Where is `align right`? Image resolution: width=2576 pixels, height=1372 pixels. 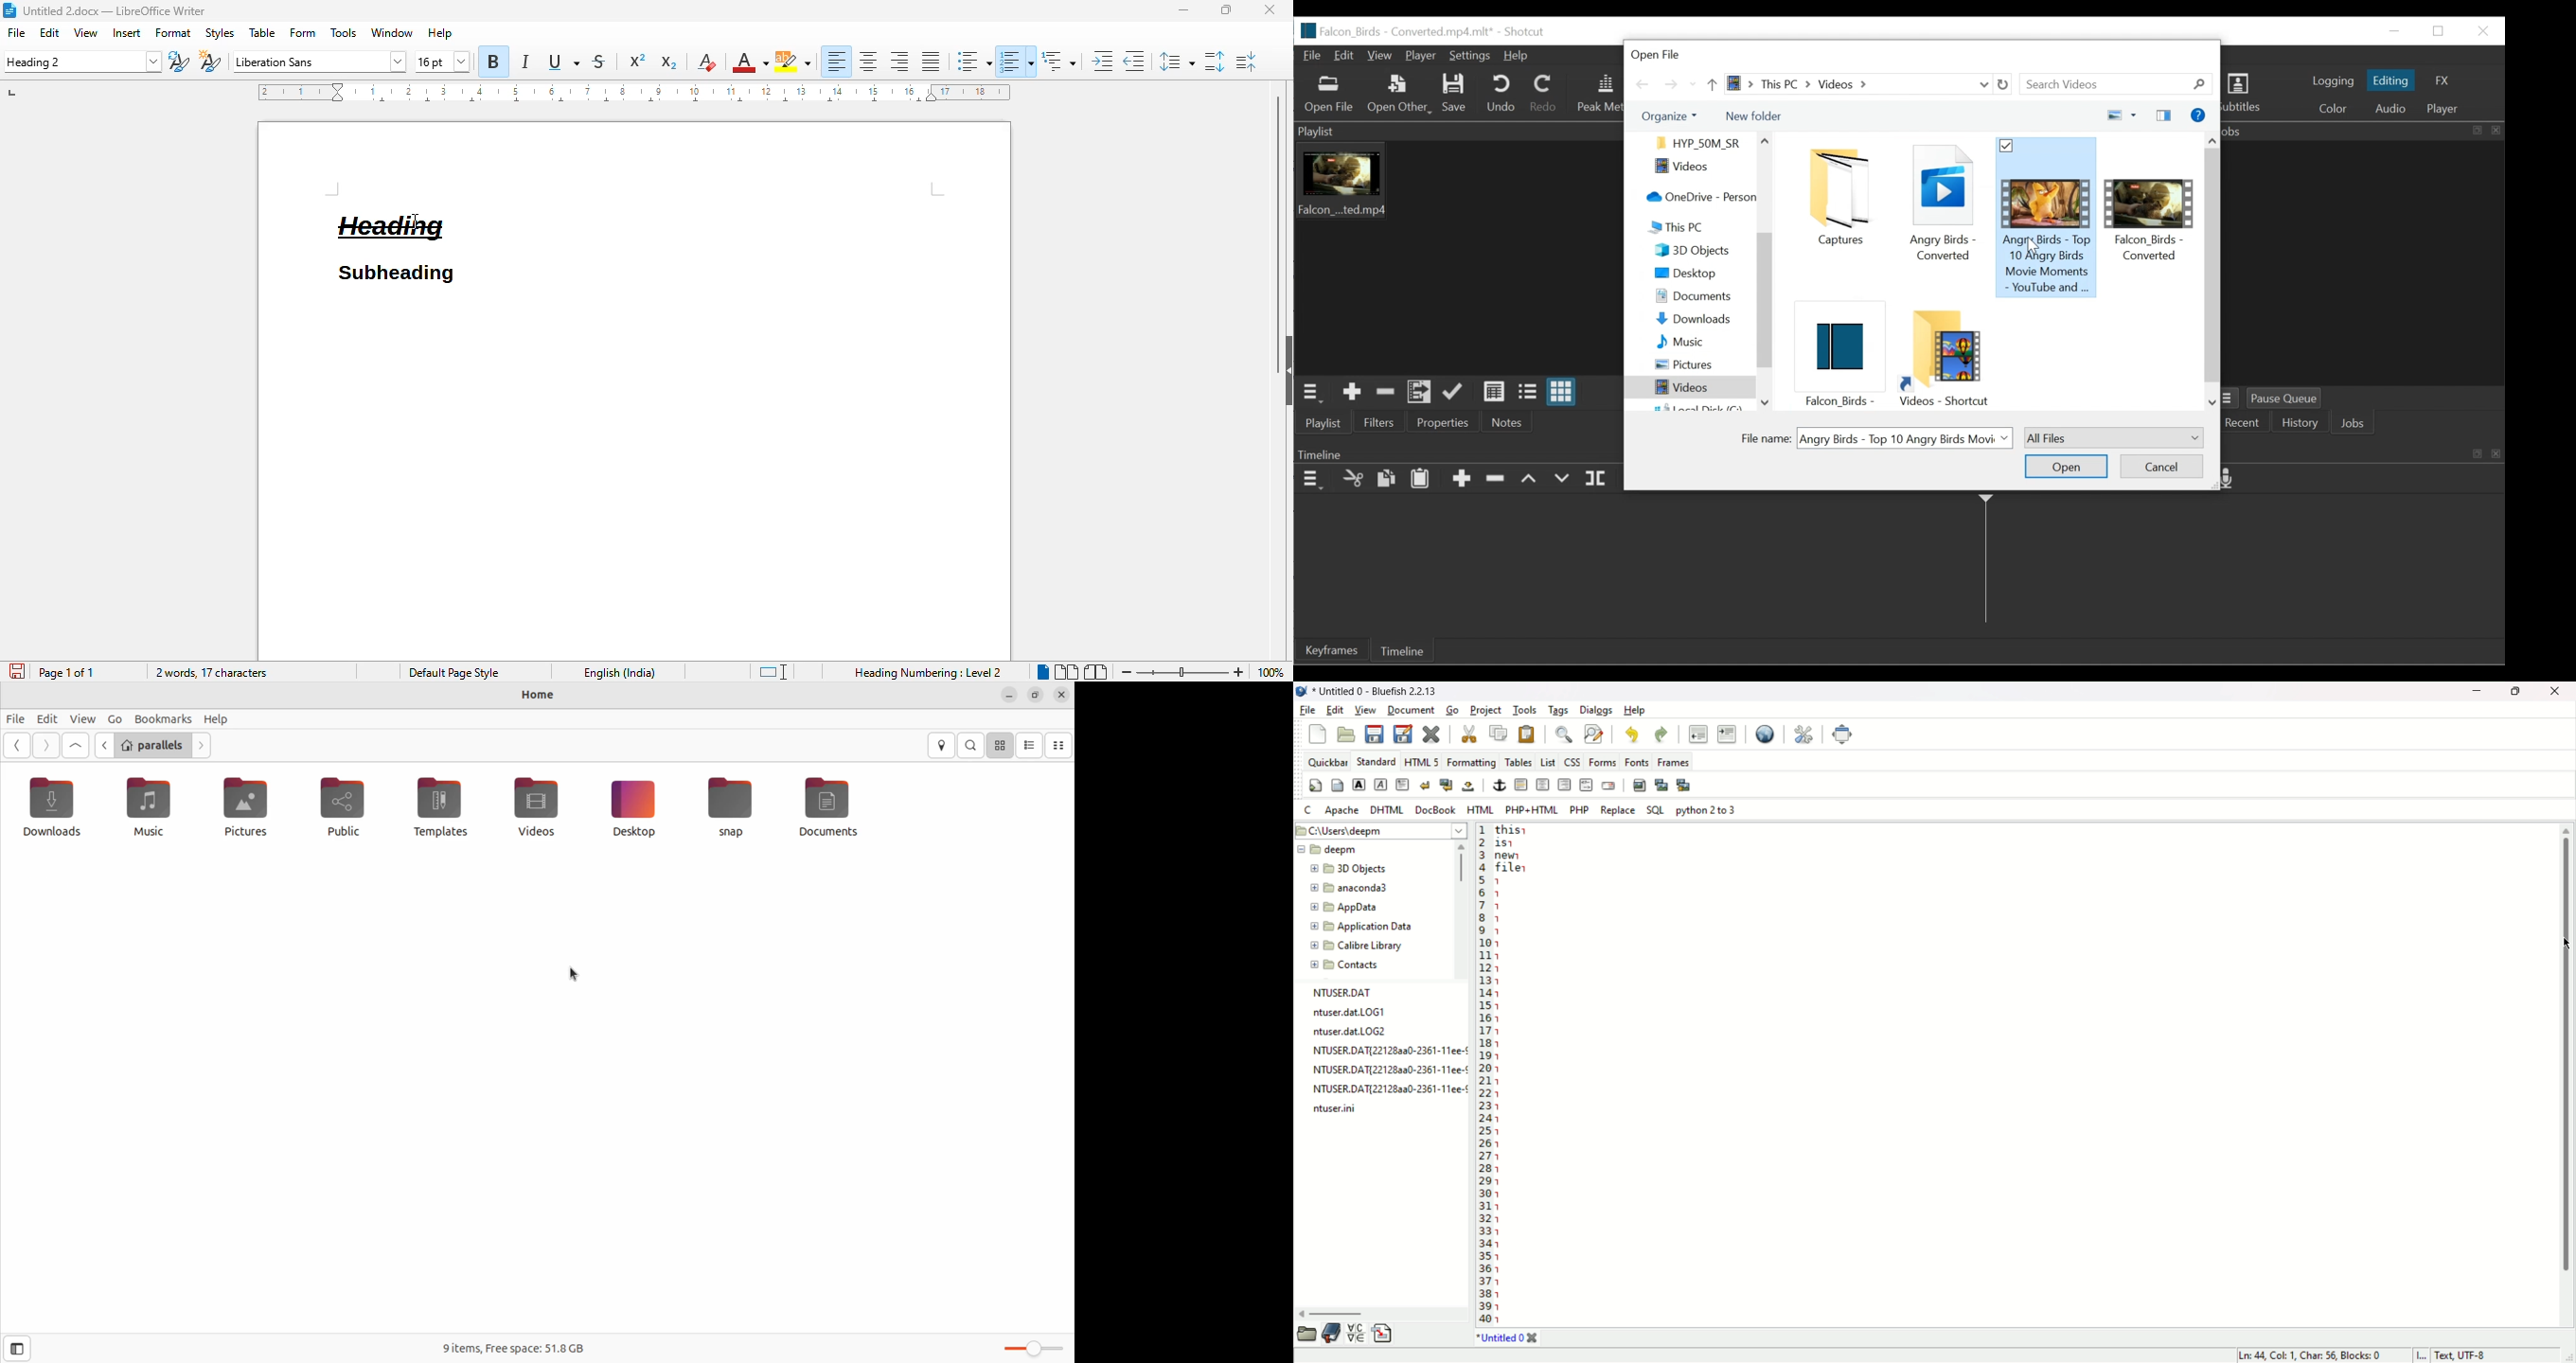
align right is located at coordinates (899, 61).